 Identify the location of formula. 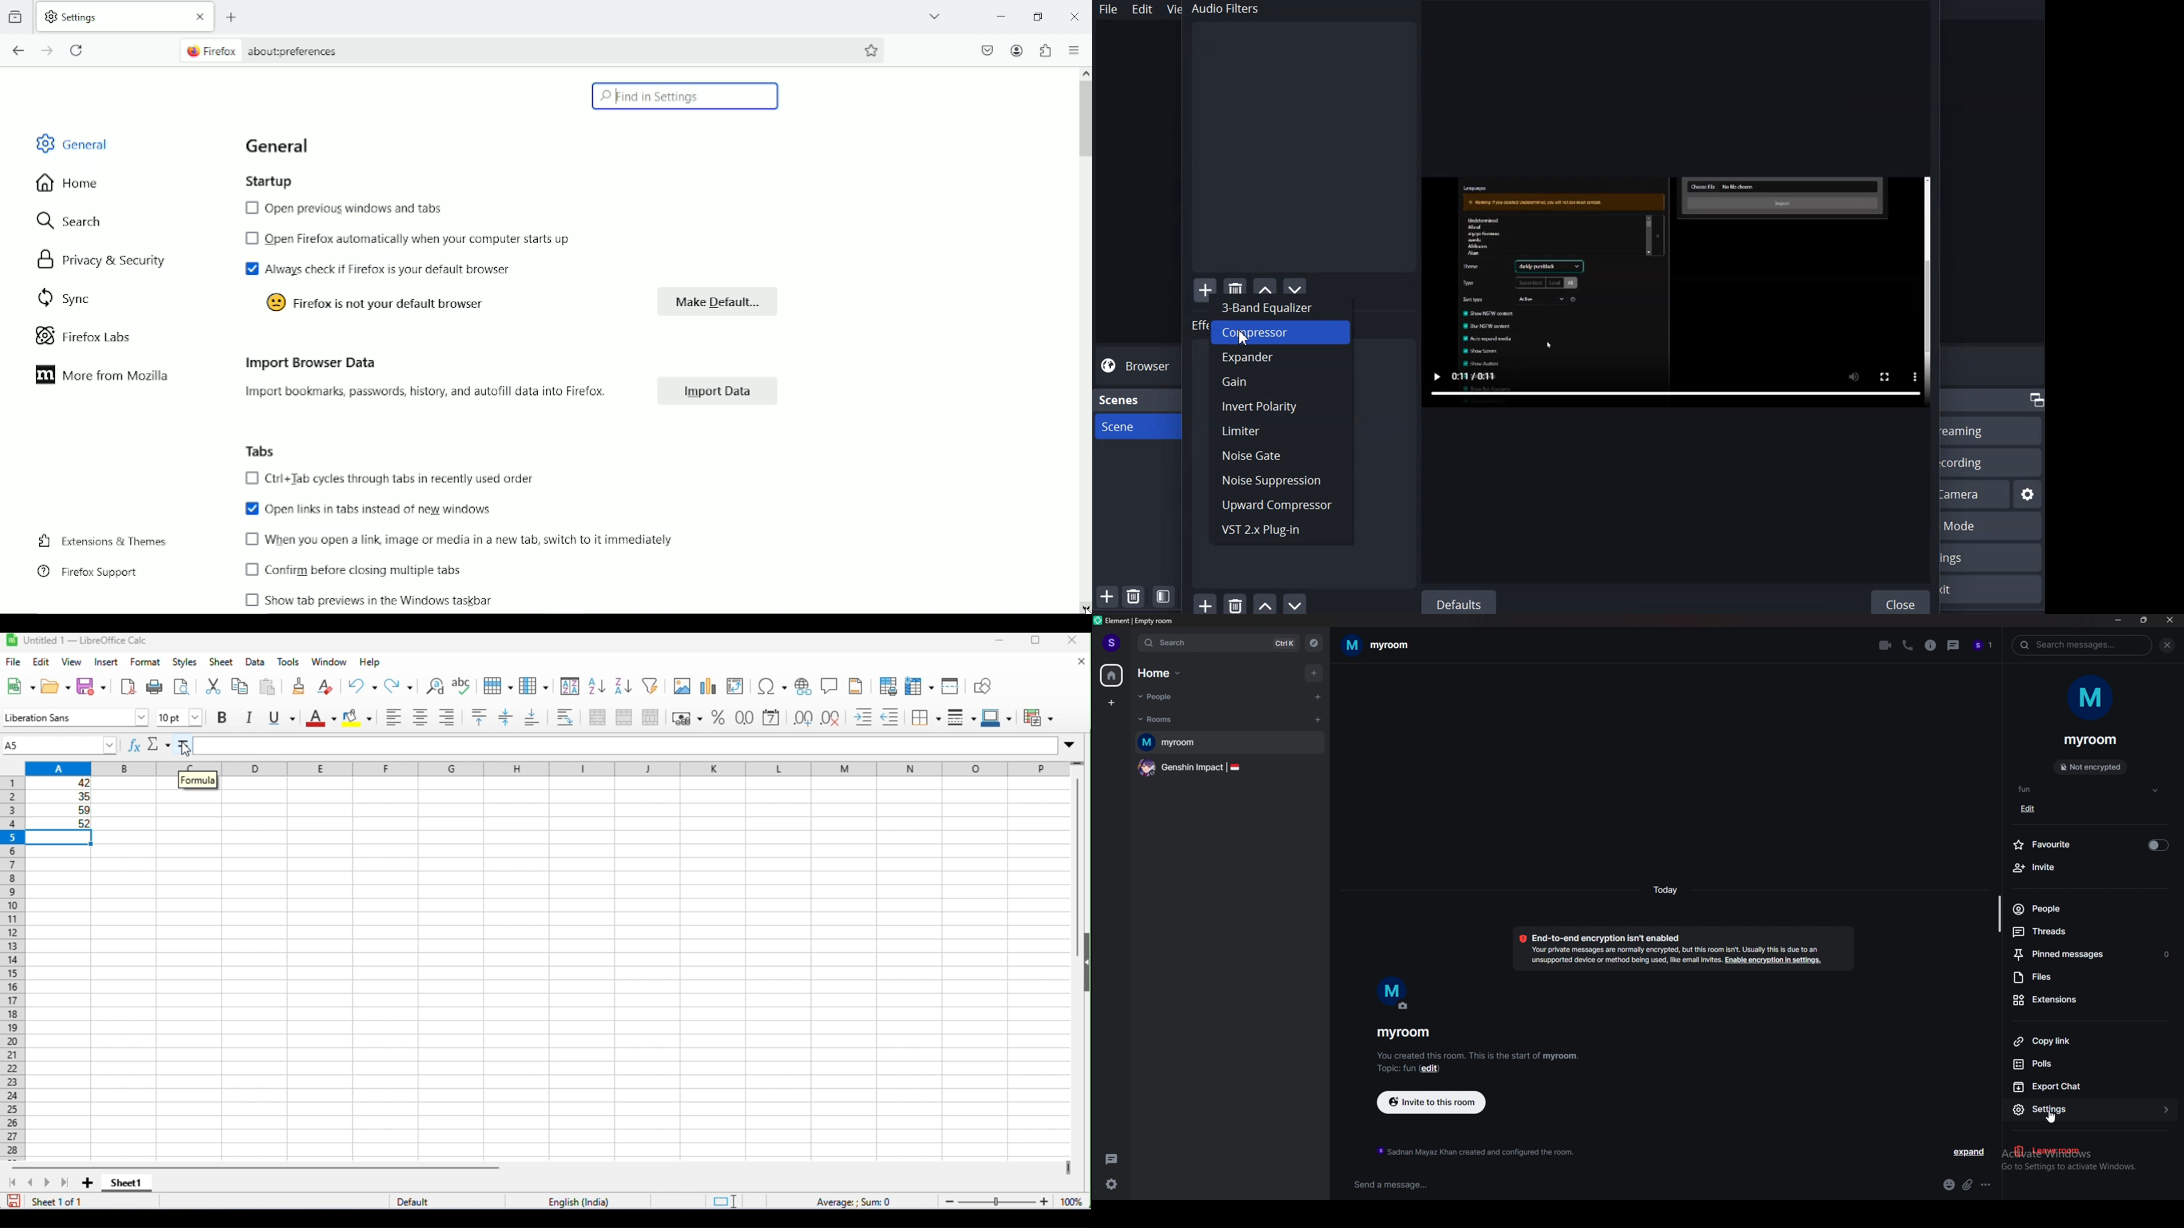
(856, 1200).